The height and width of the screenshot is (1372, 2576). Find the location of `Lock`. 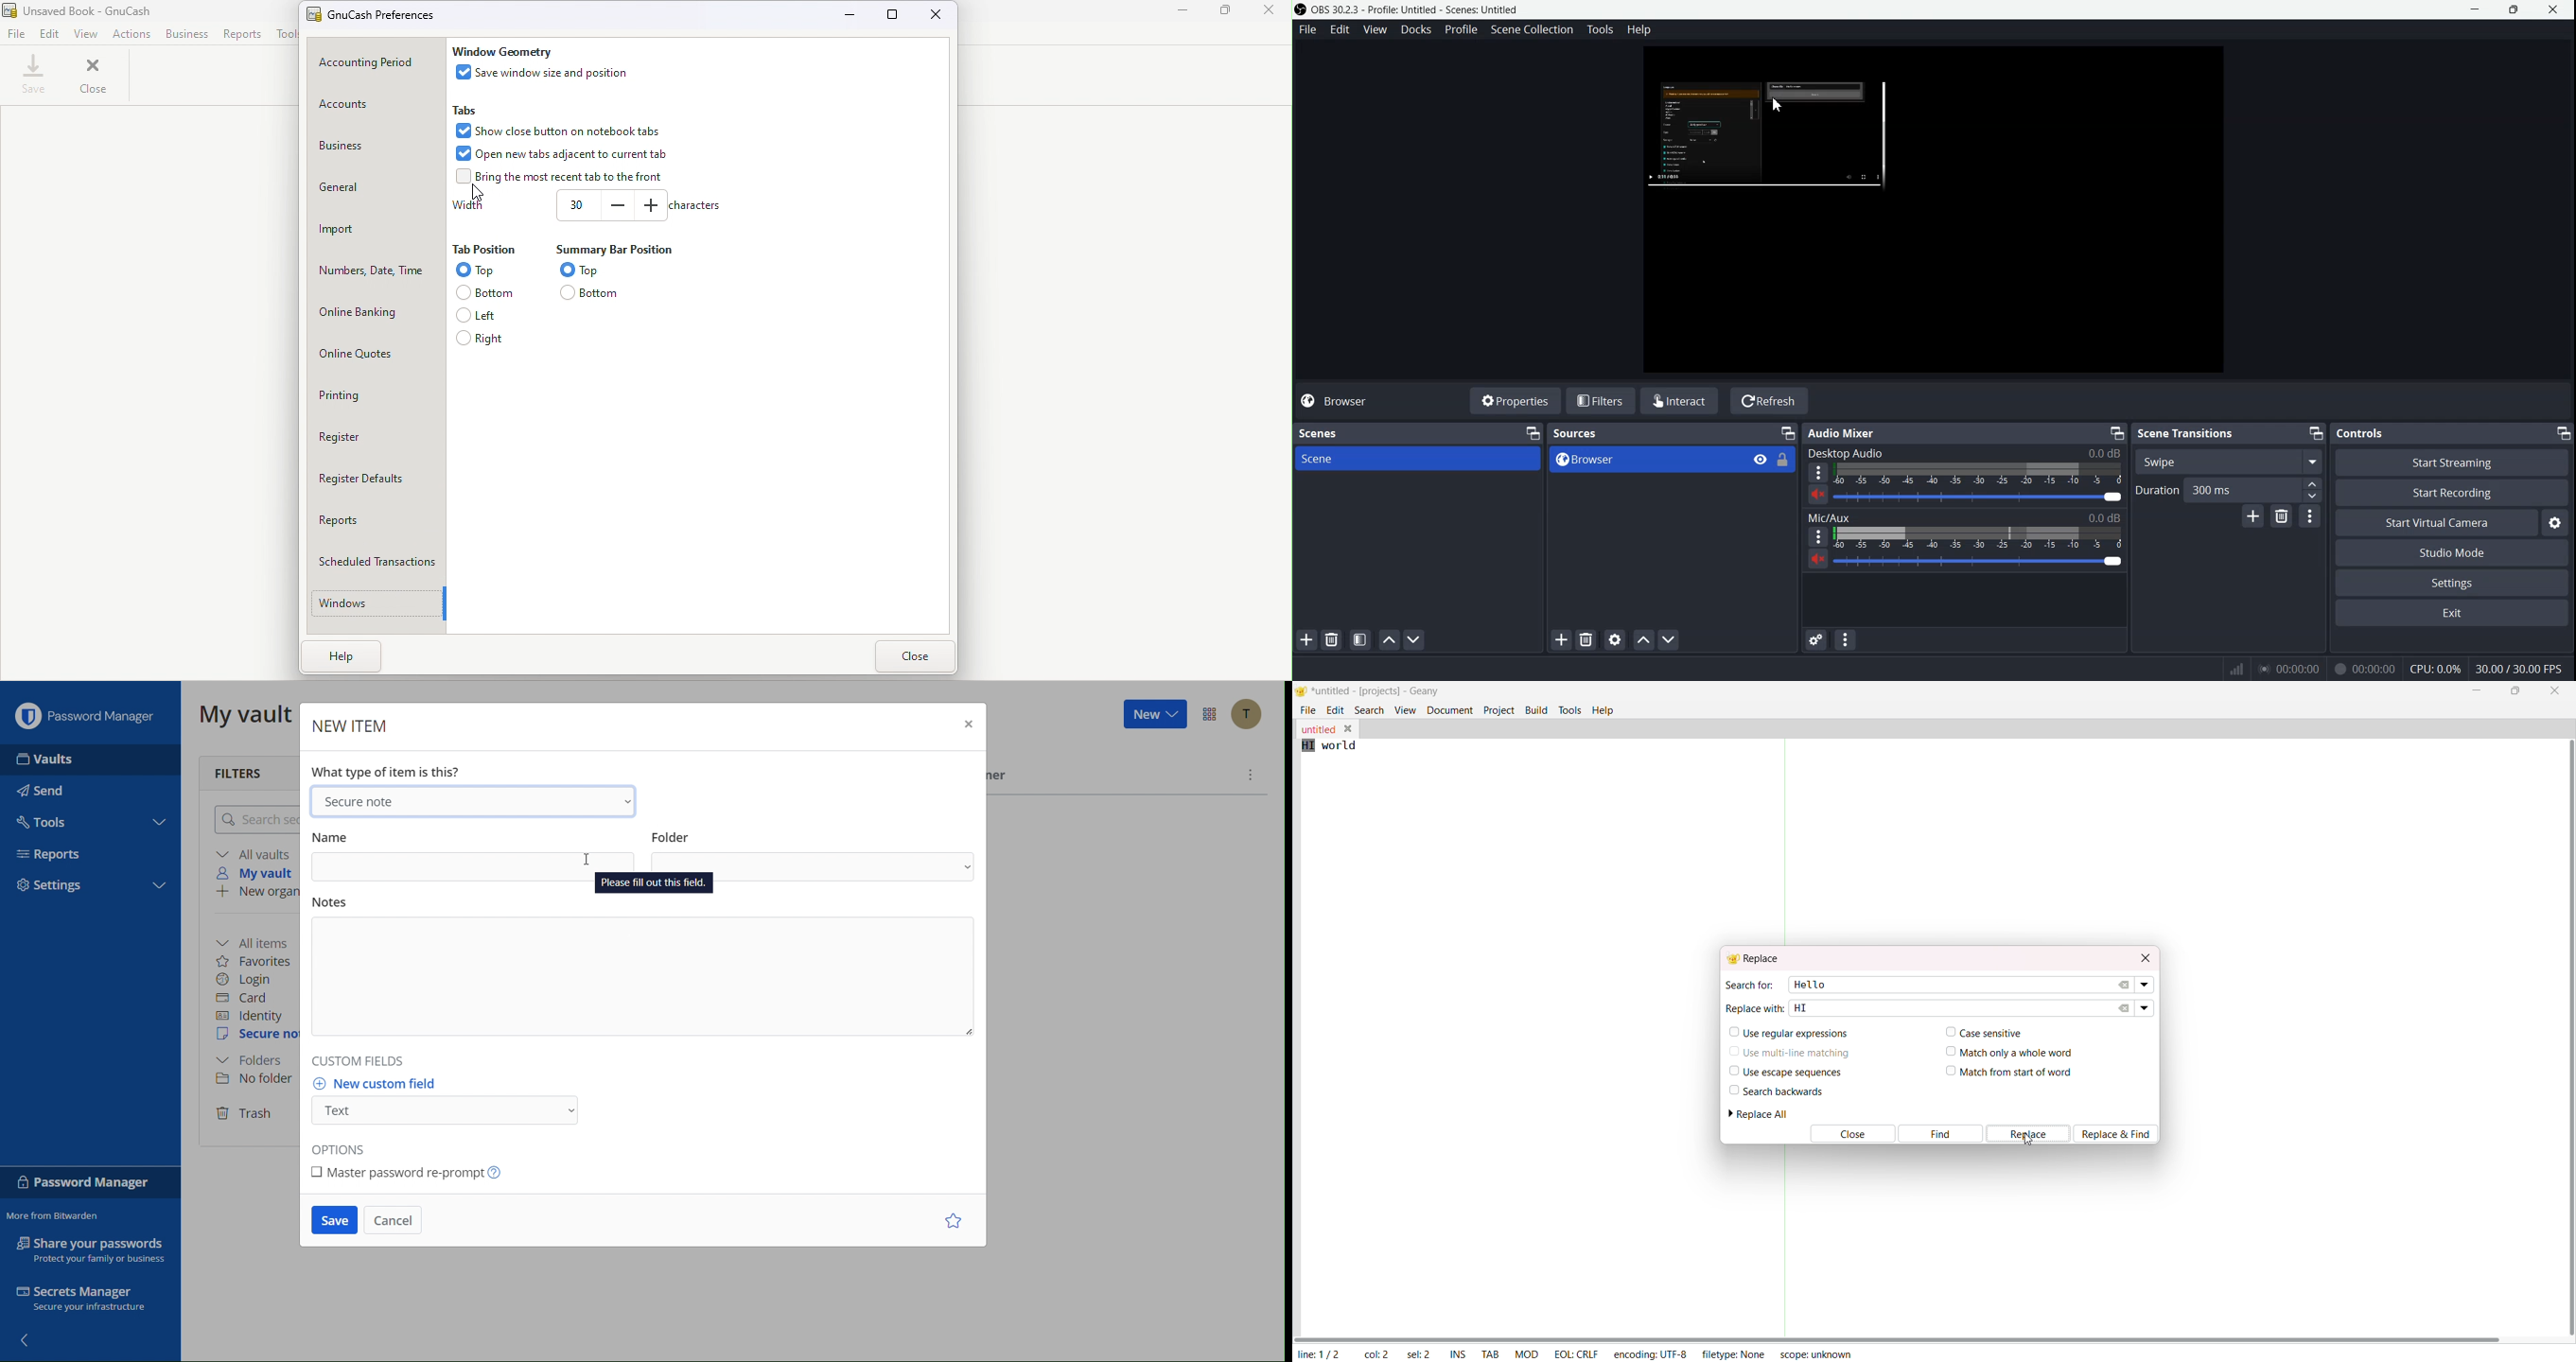

Lock is located at coordinates (1783, 460).